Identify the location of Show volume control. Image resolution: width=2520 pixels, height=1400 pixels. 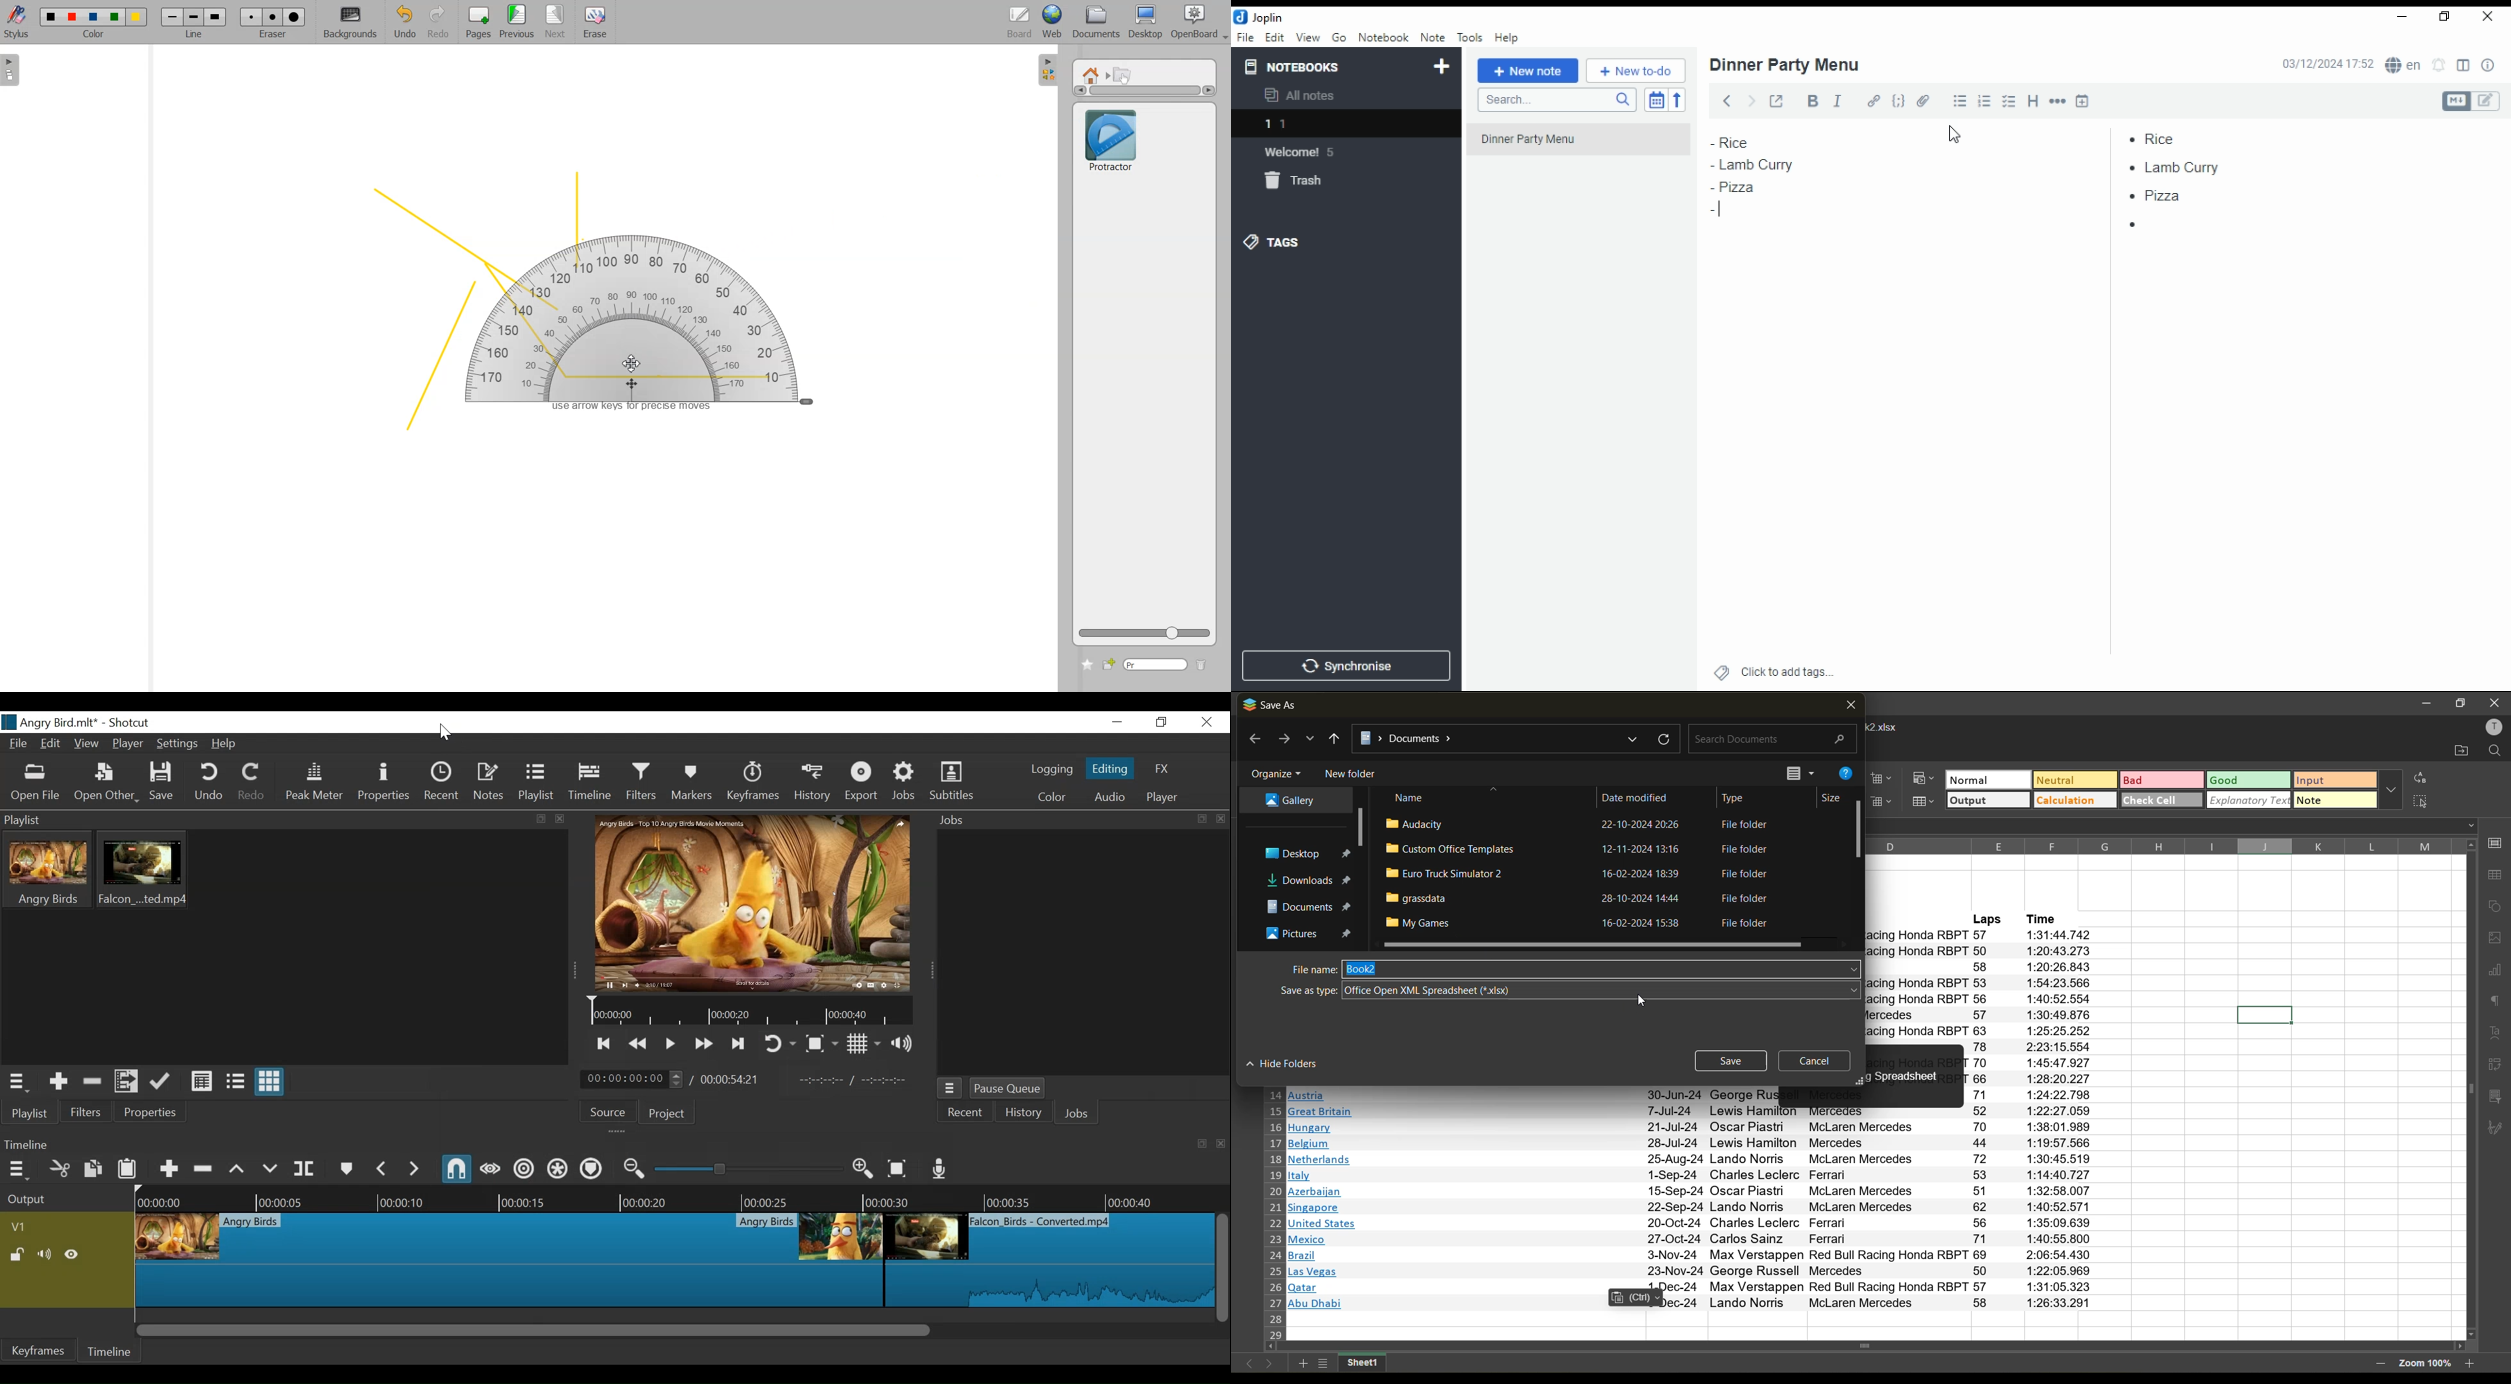
(902, 1042).